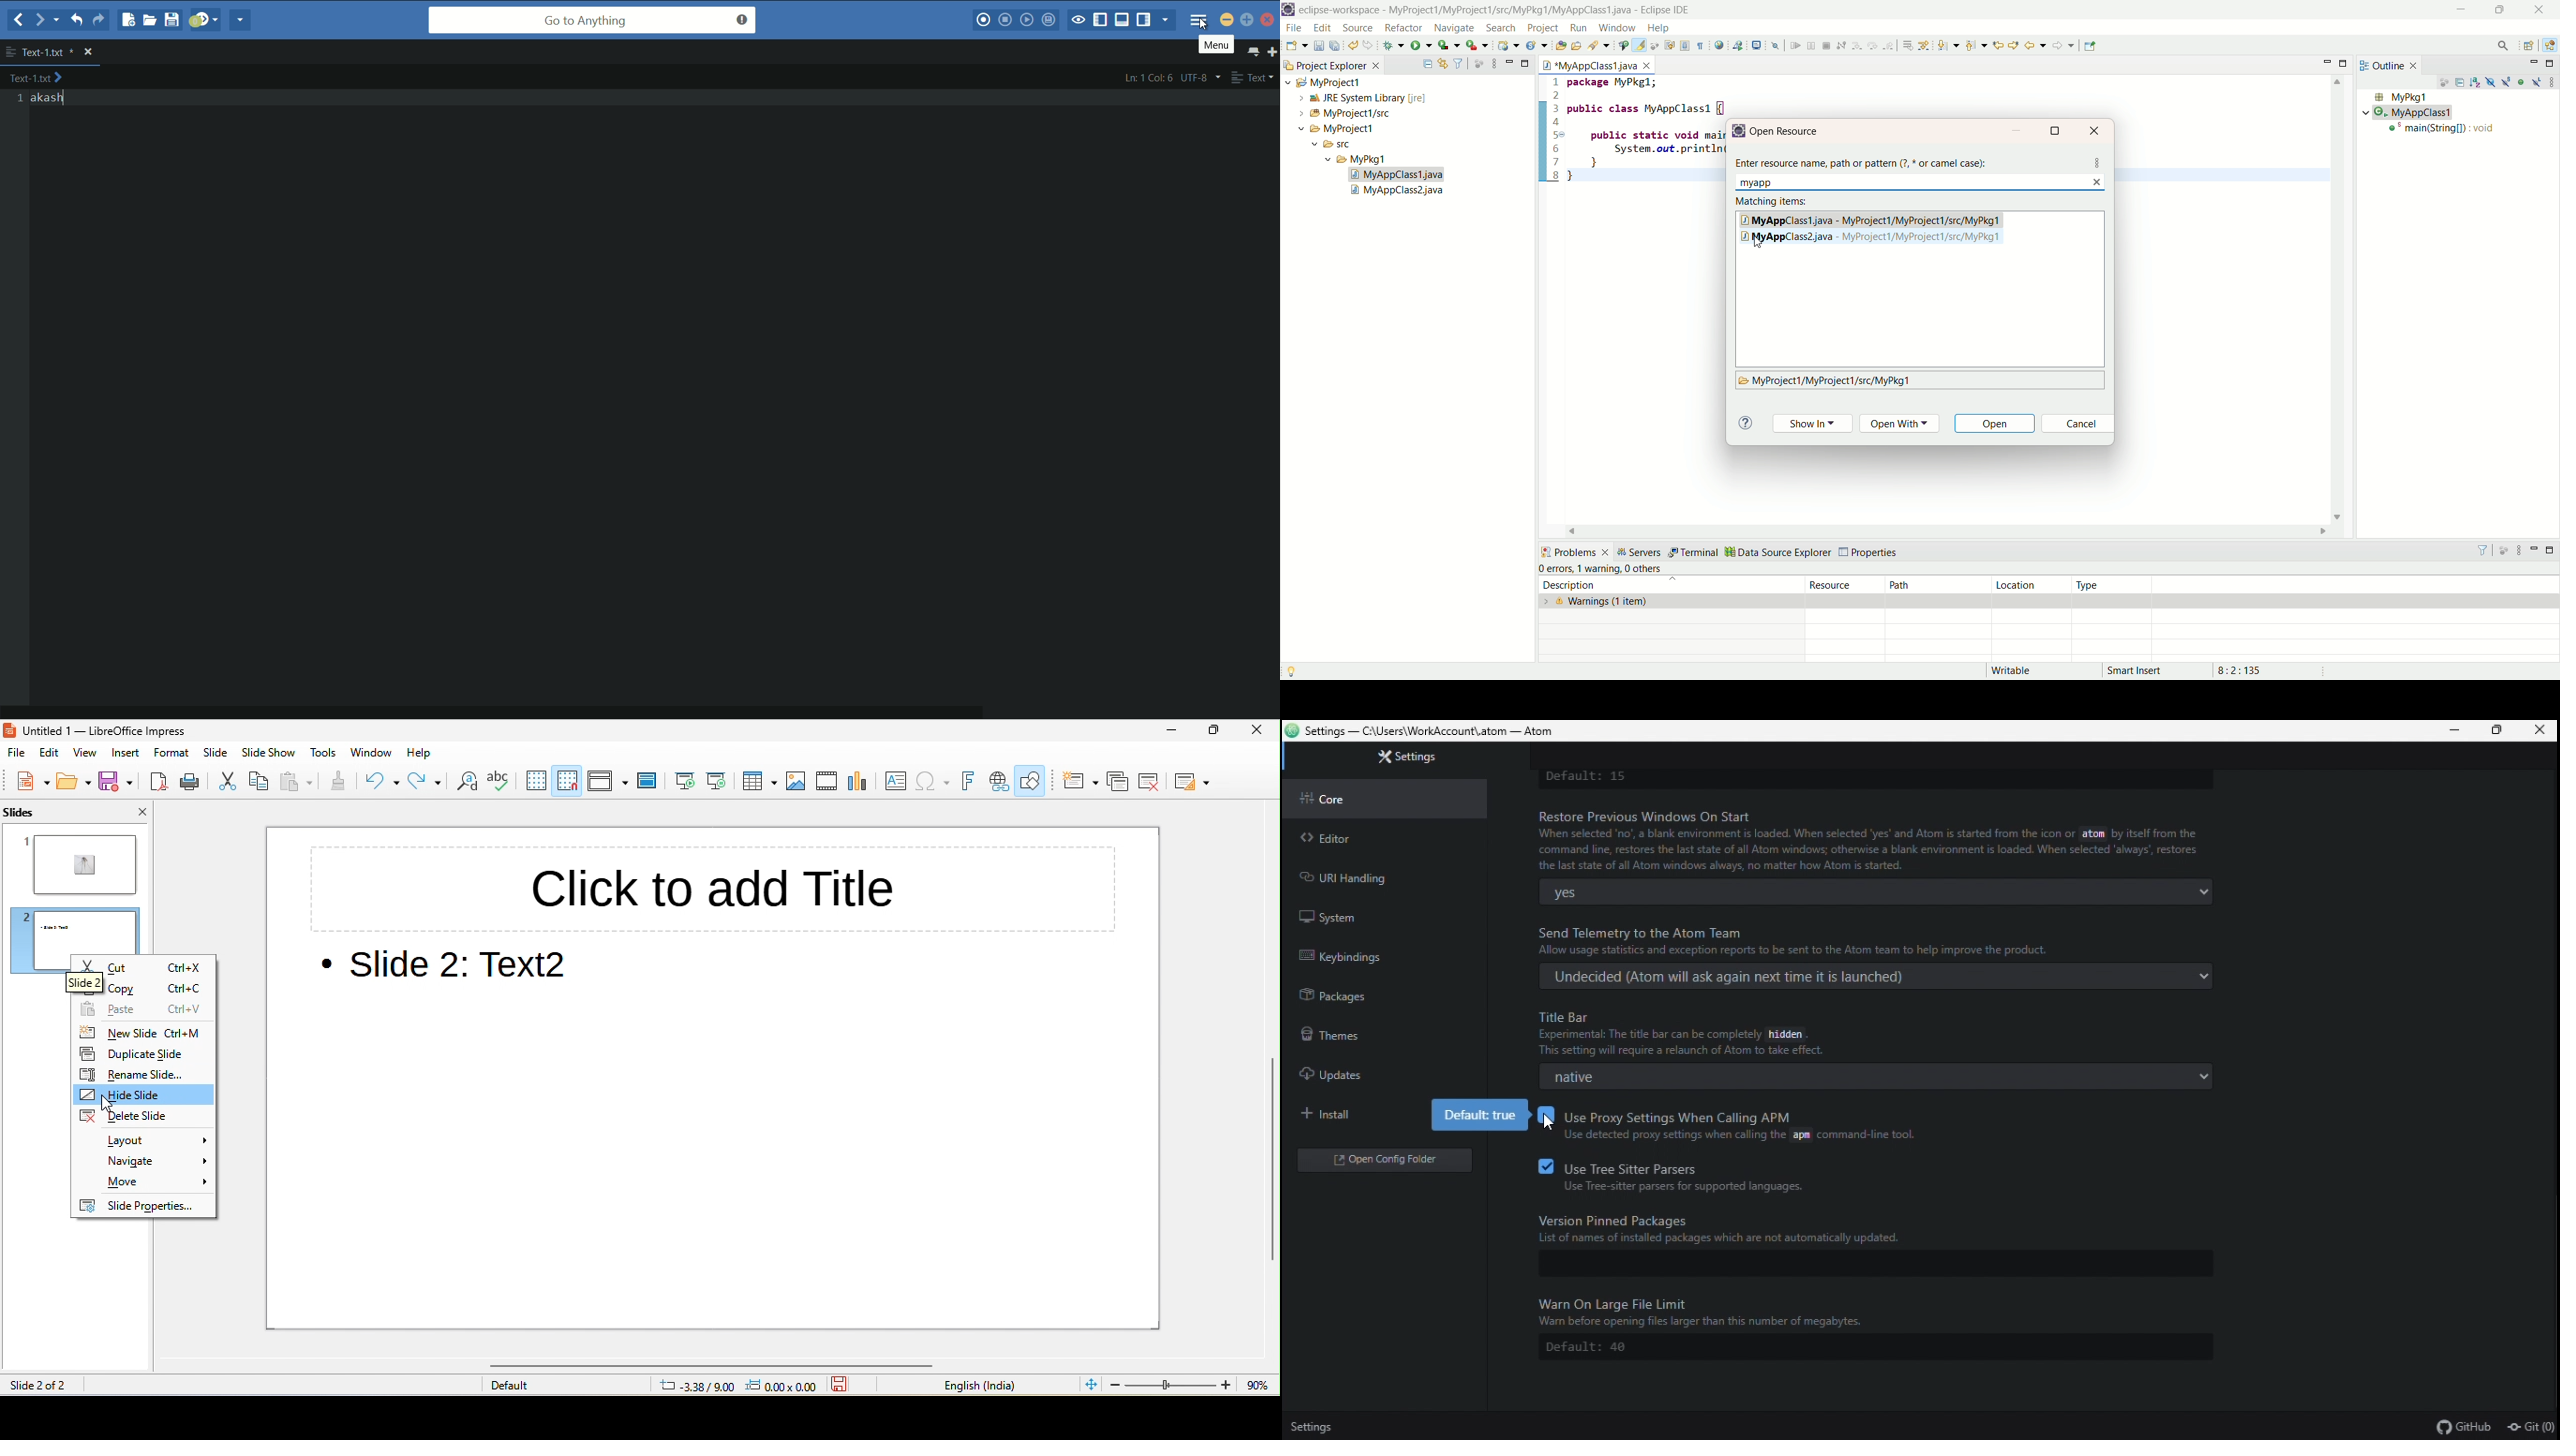 The height and width of the screenshot is (1456, 2576). What do you see at coordinates (1745, 423) in the screenshot?
I see `help` at bounding box center [1745, 423].